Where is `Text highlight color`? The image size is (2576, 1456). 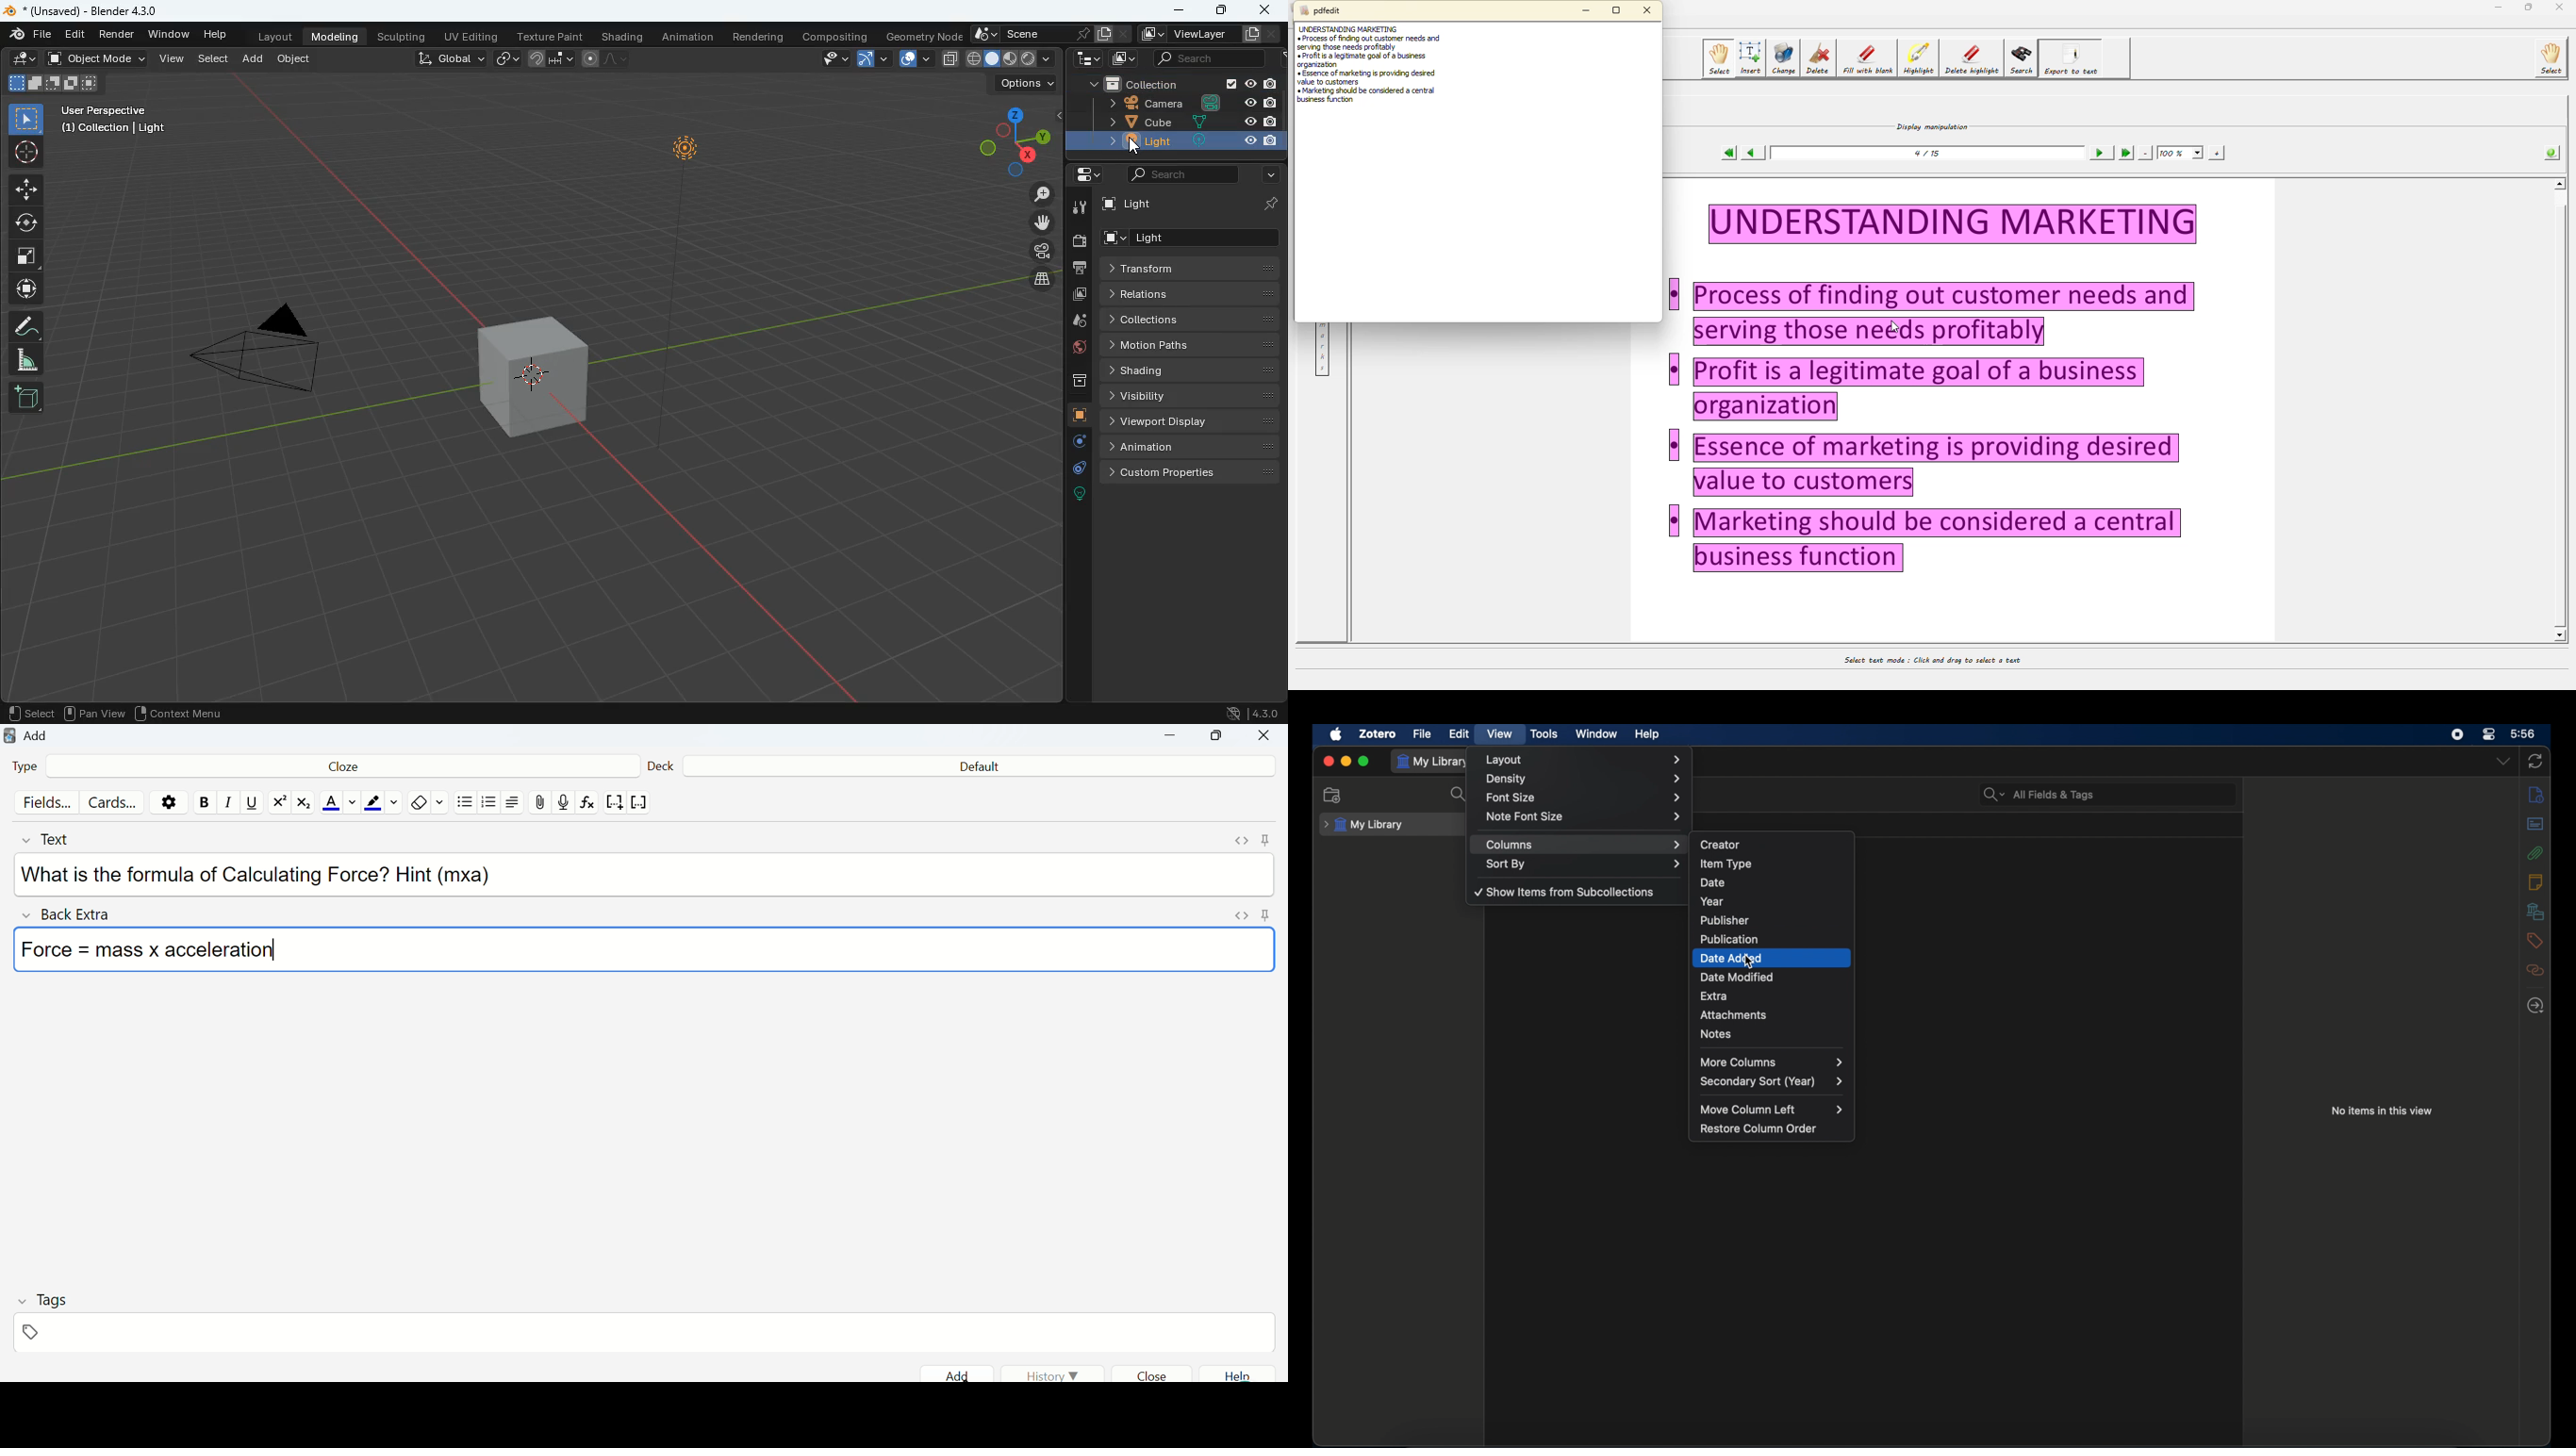
Text highlight color is located at coordinates (383, 804).